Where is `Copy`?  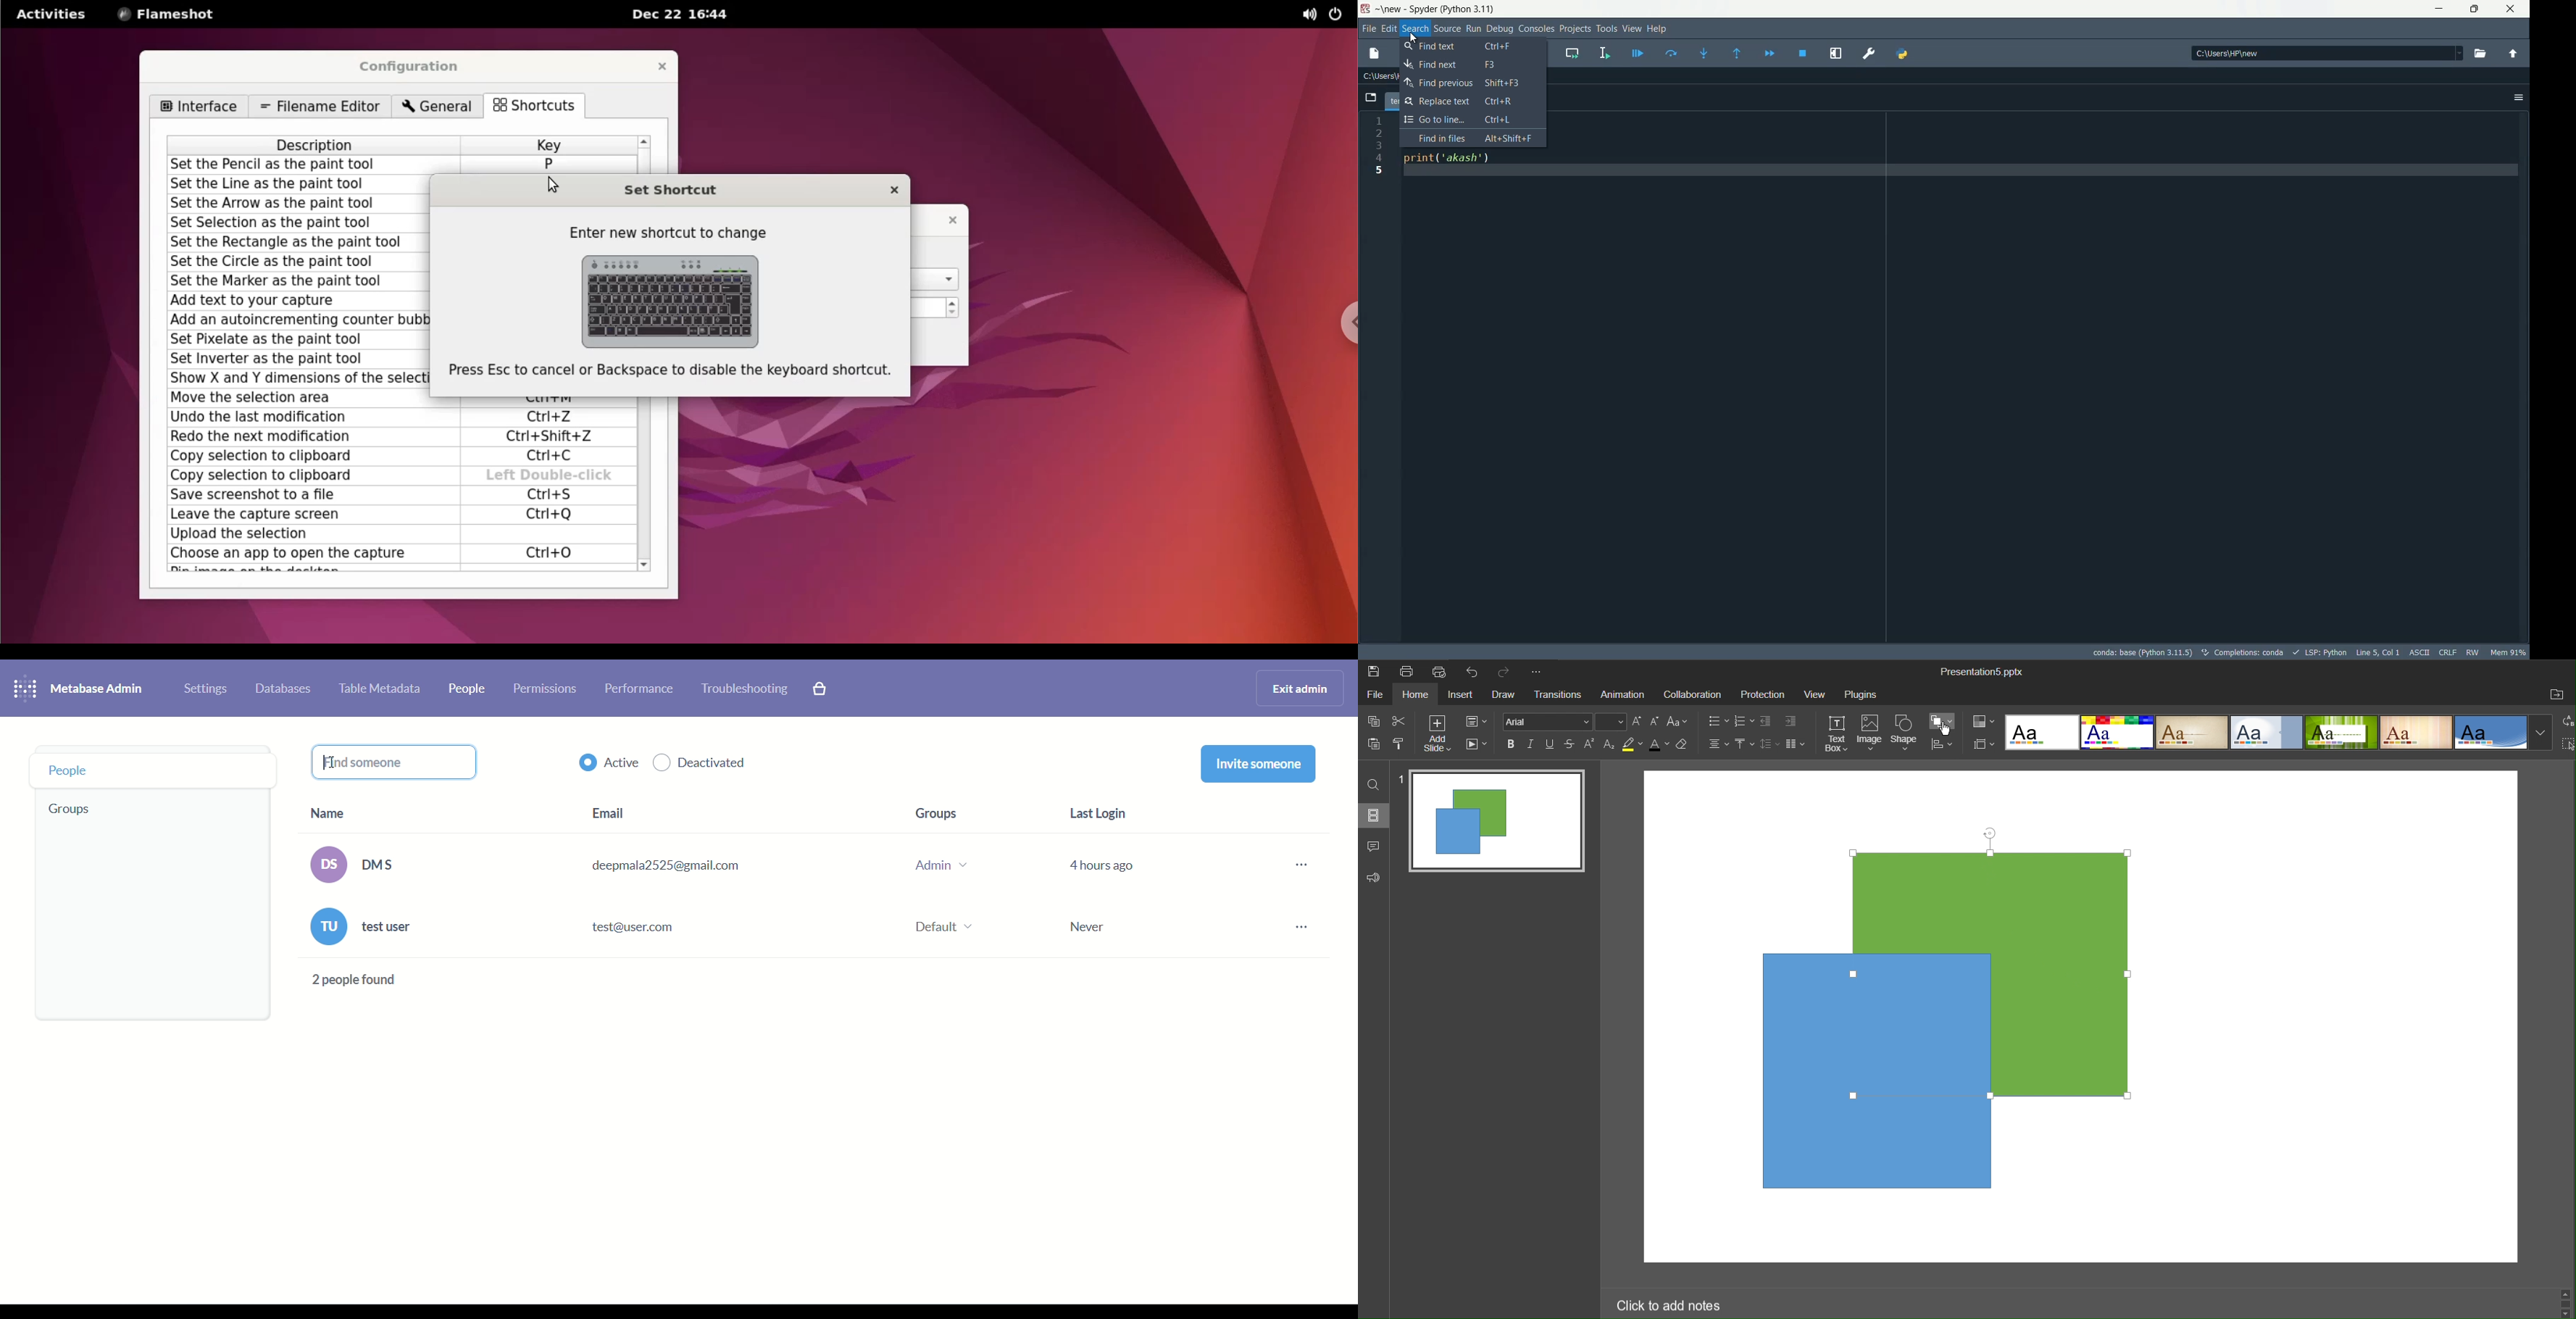 Copy is located at coordinates (1372, 720).